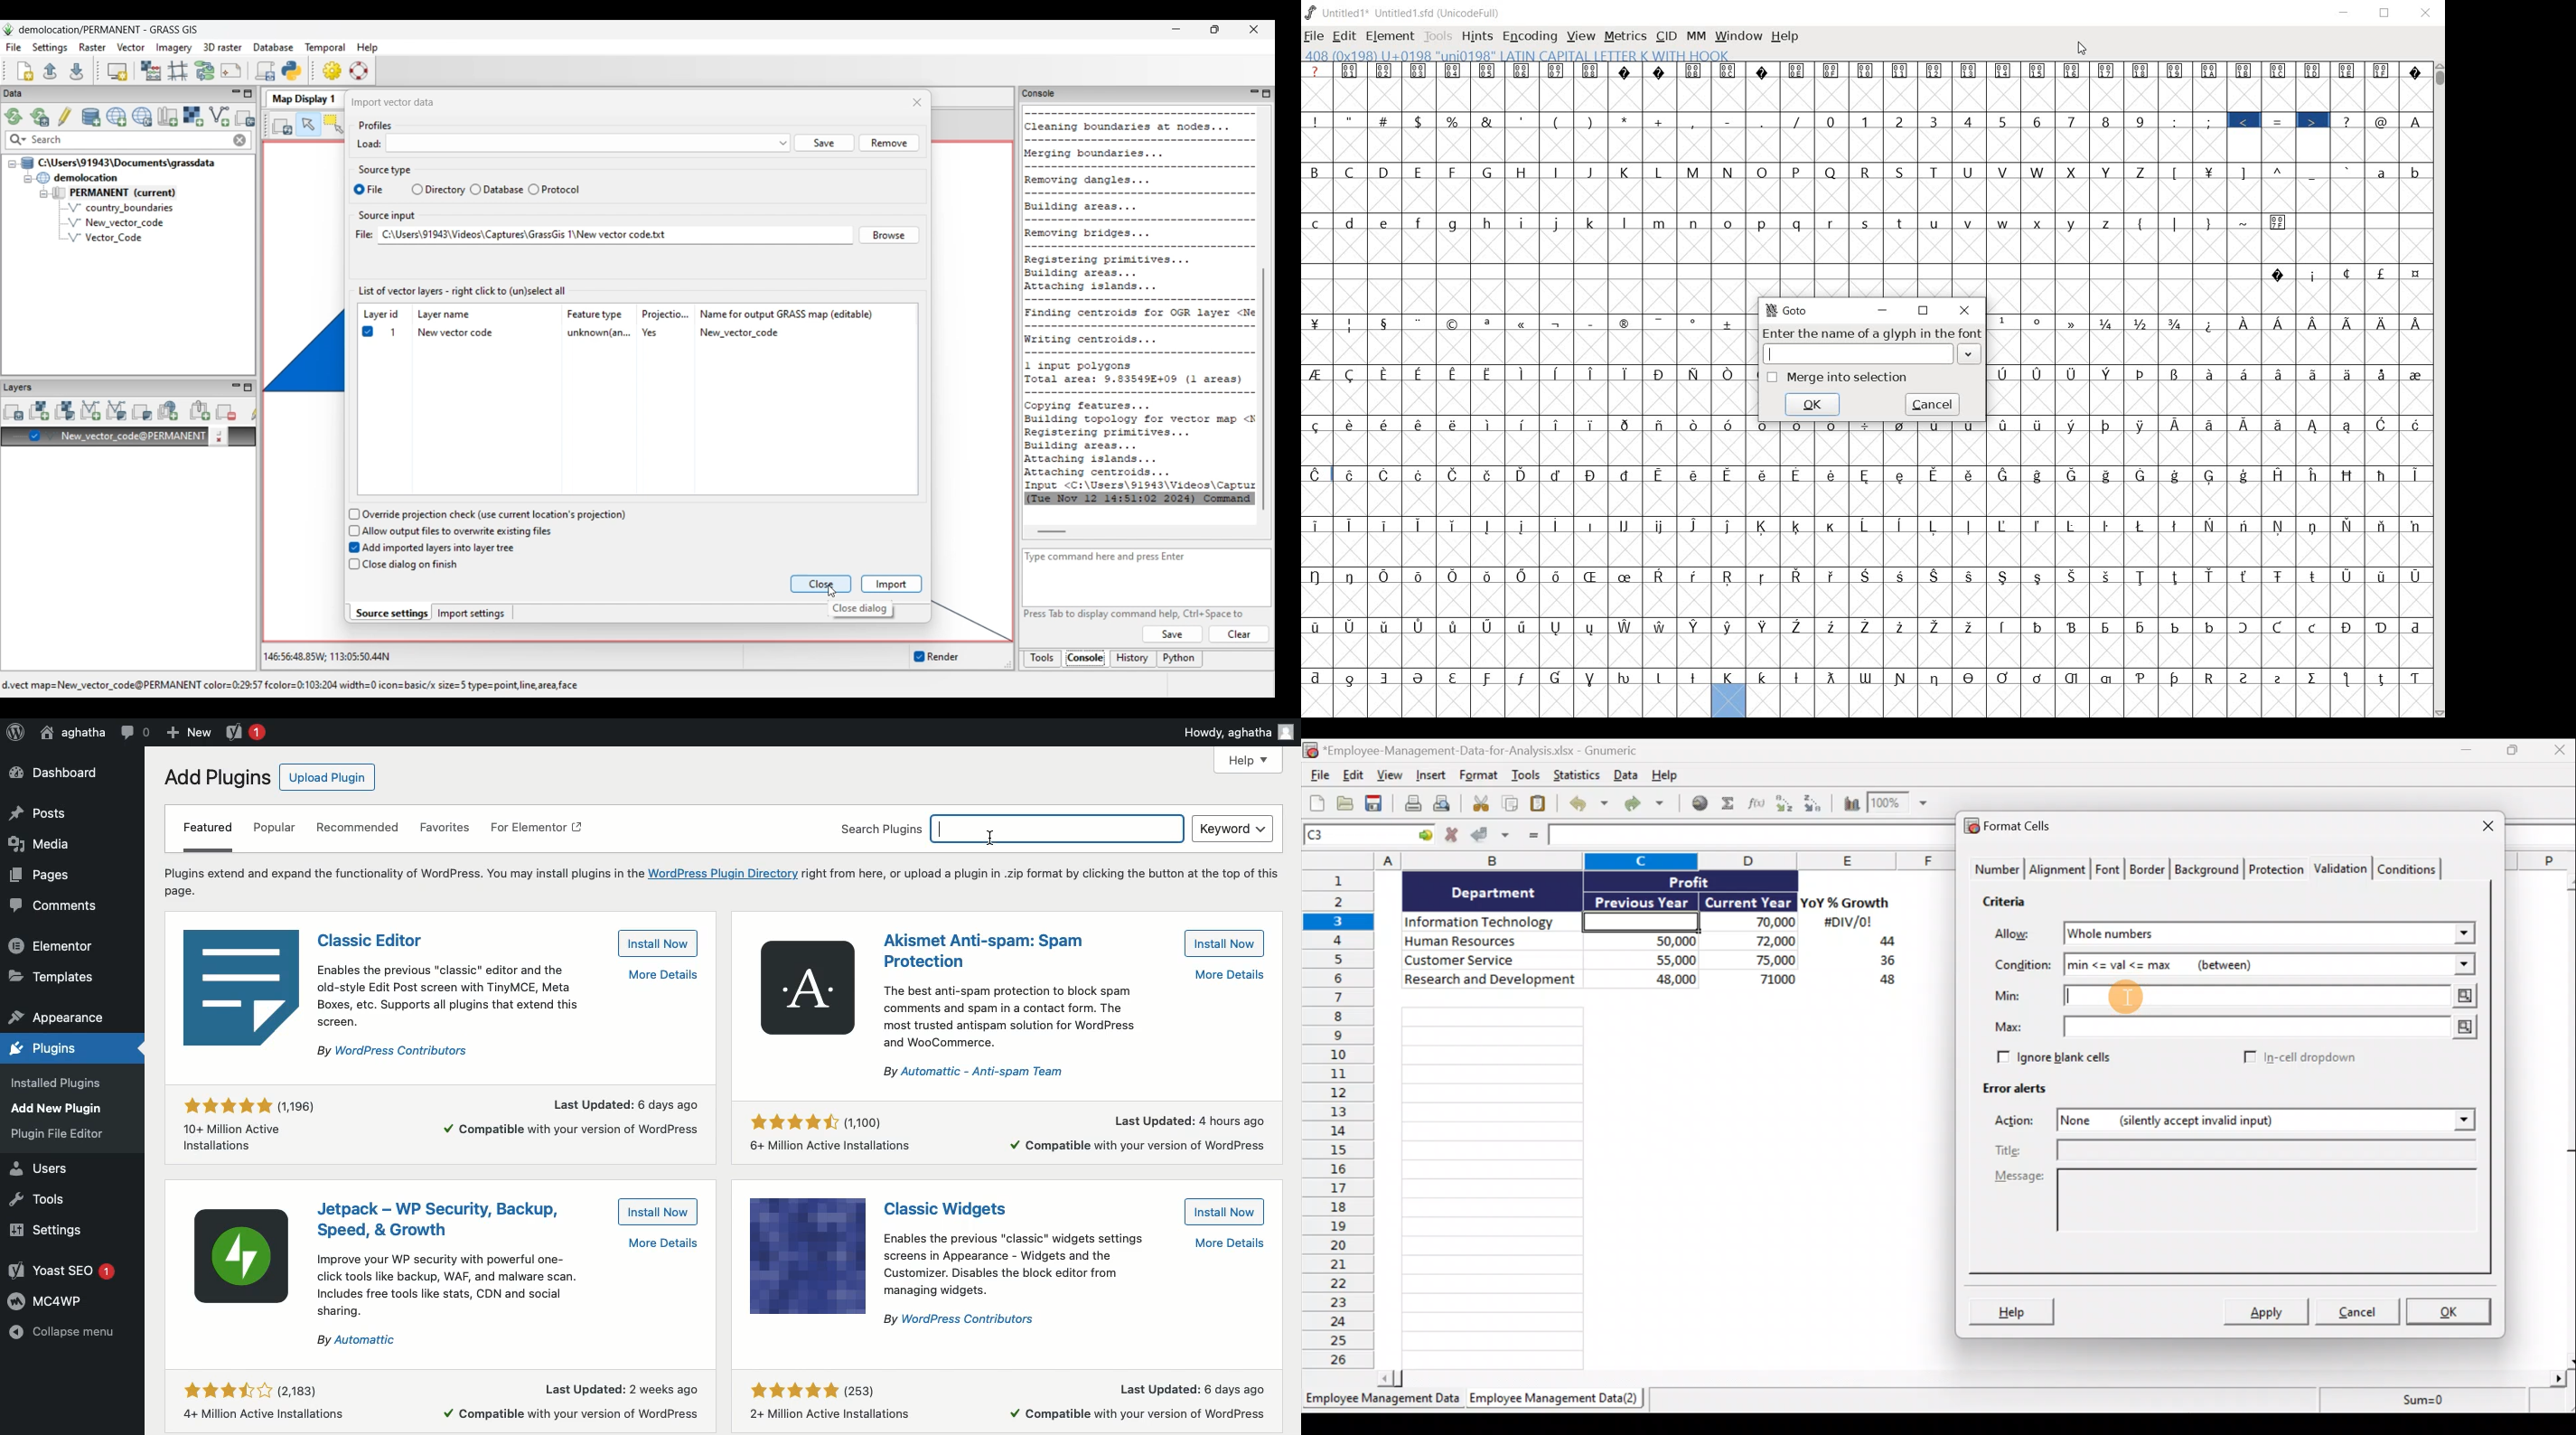 This screenshot has height=1456, width=2576. I want to click on plugins, so click(61, 1046).